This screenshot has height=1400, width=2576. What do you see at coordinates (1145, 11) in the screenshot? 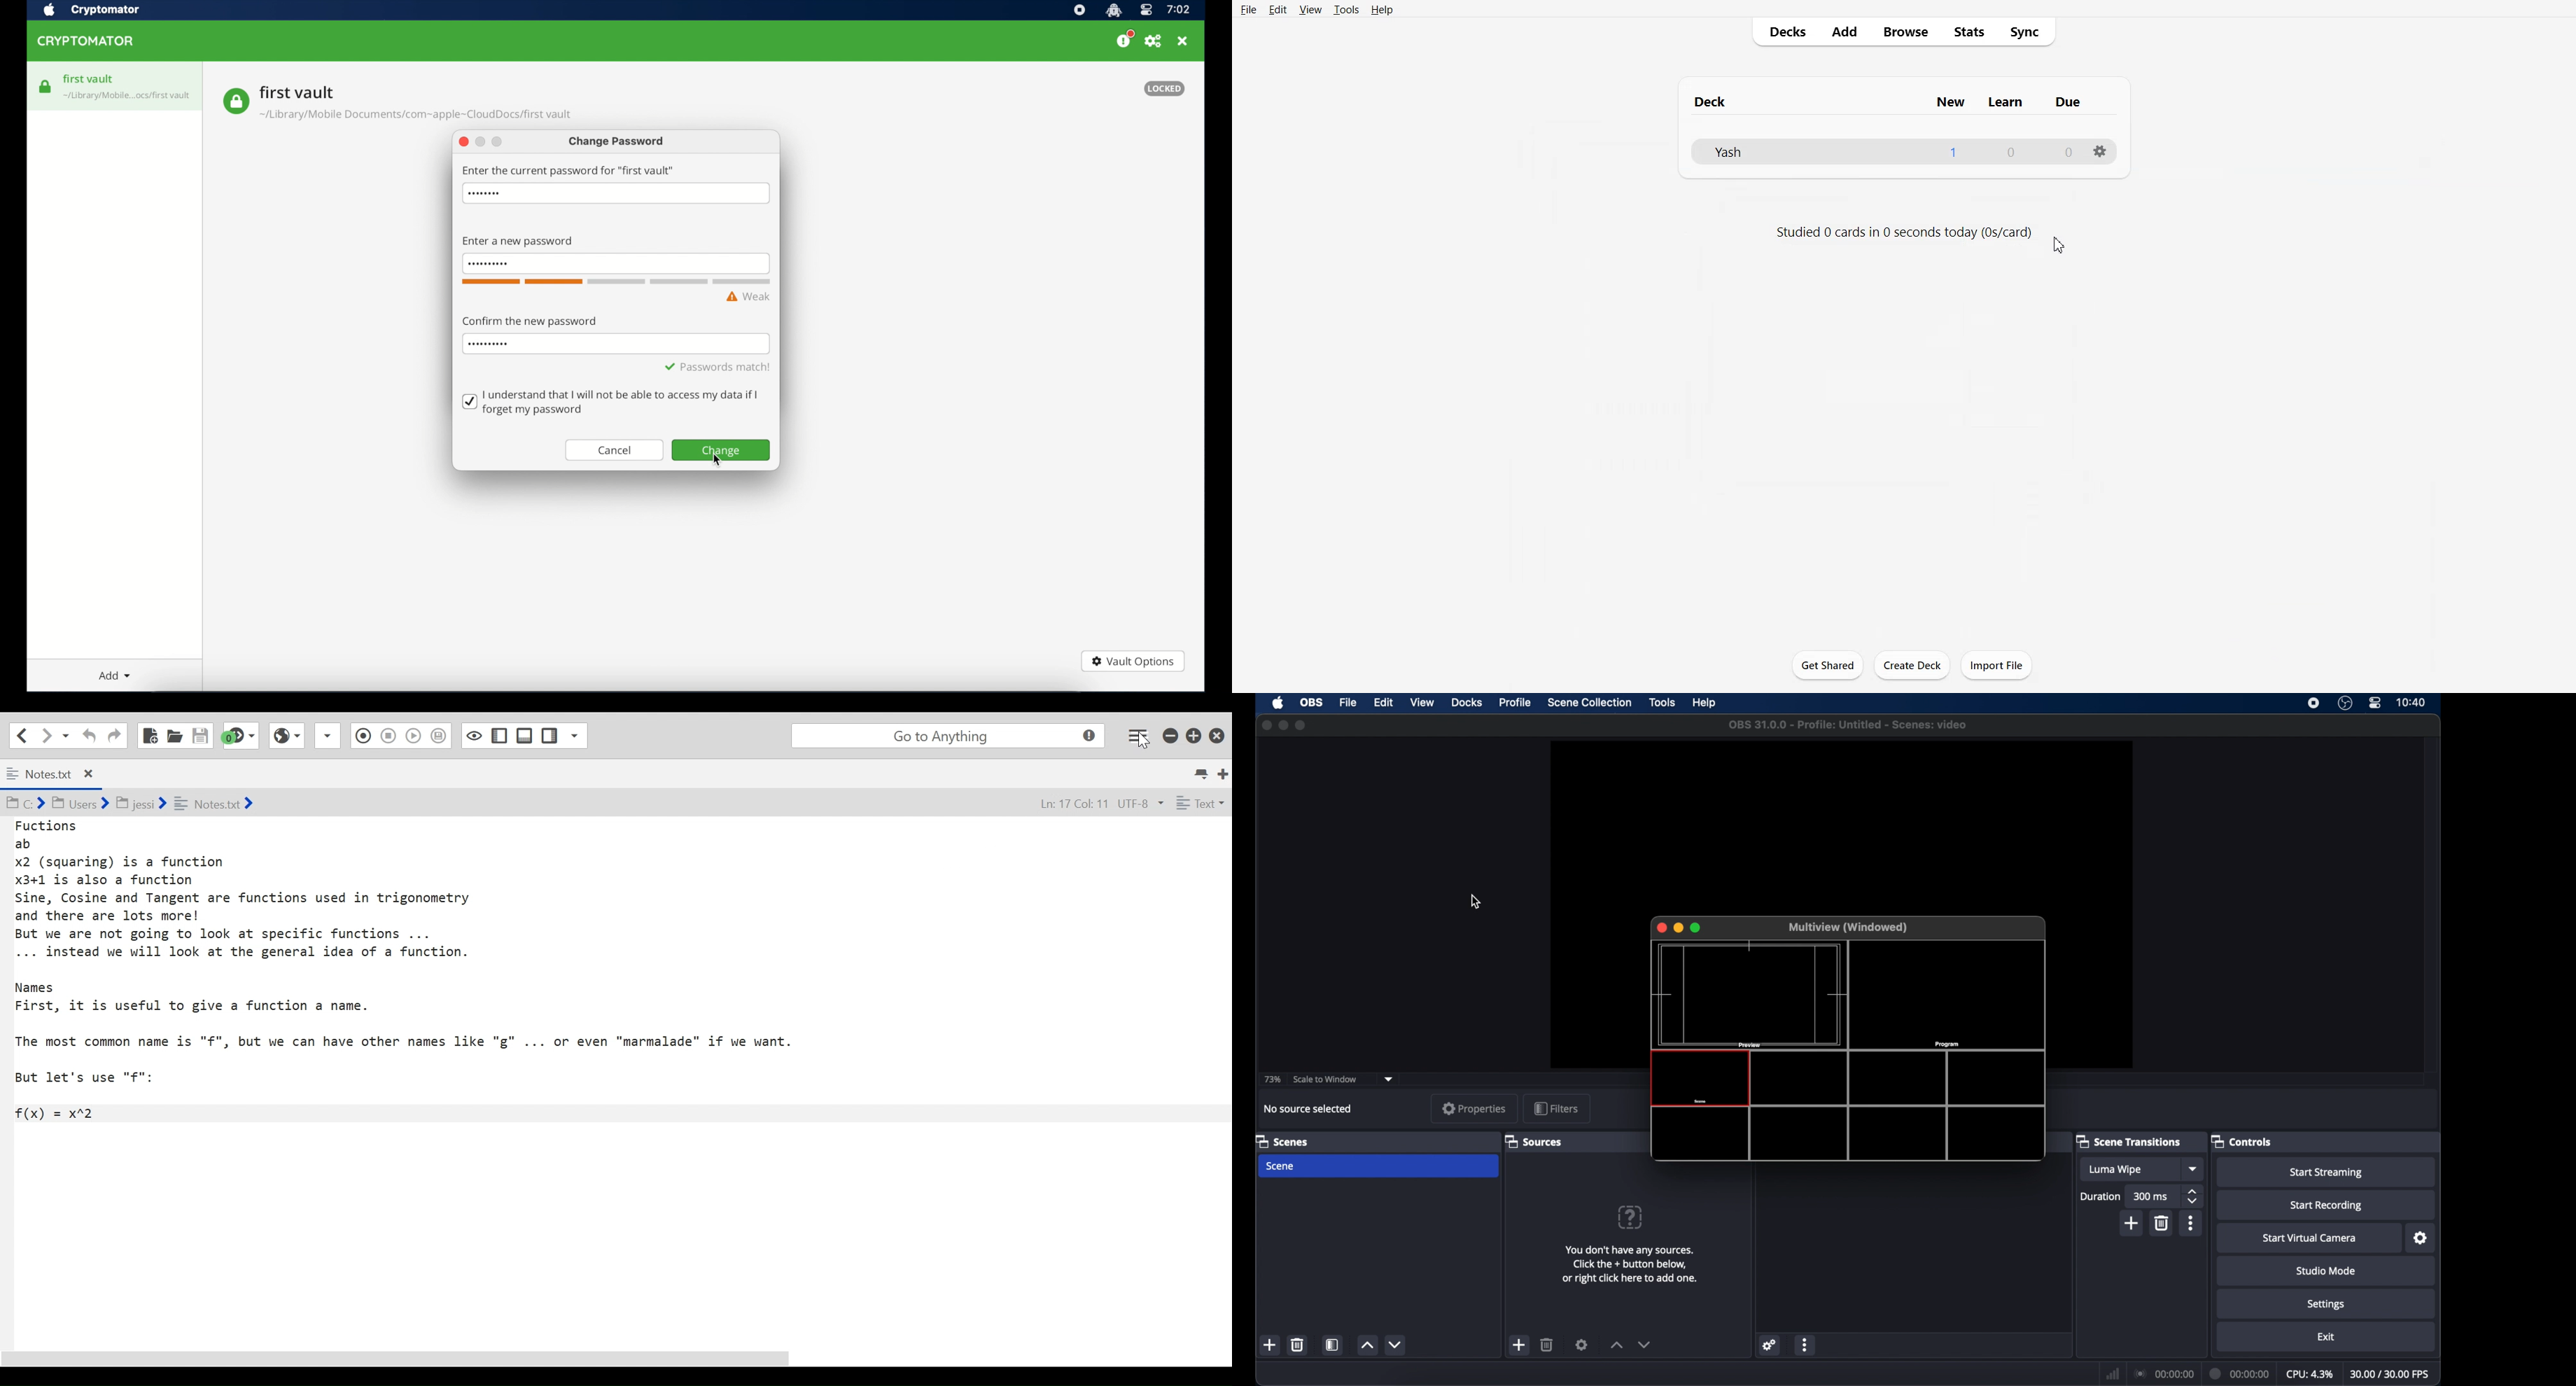
I see `control center` at bounding box center [1145, 11].